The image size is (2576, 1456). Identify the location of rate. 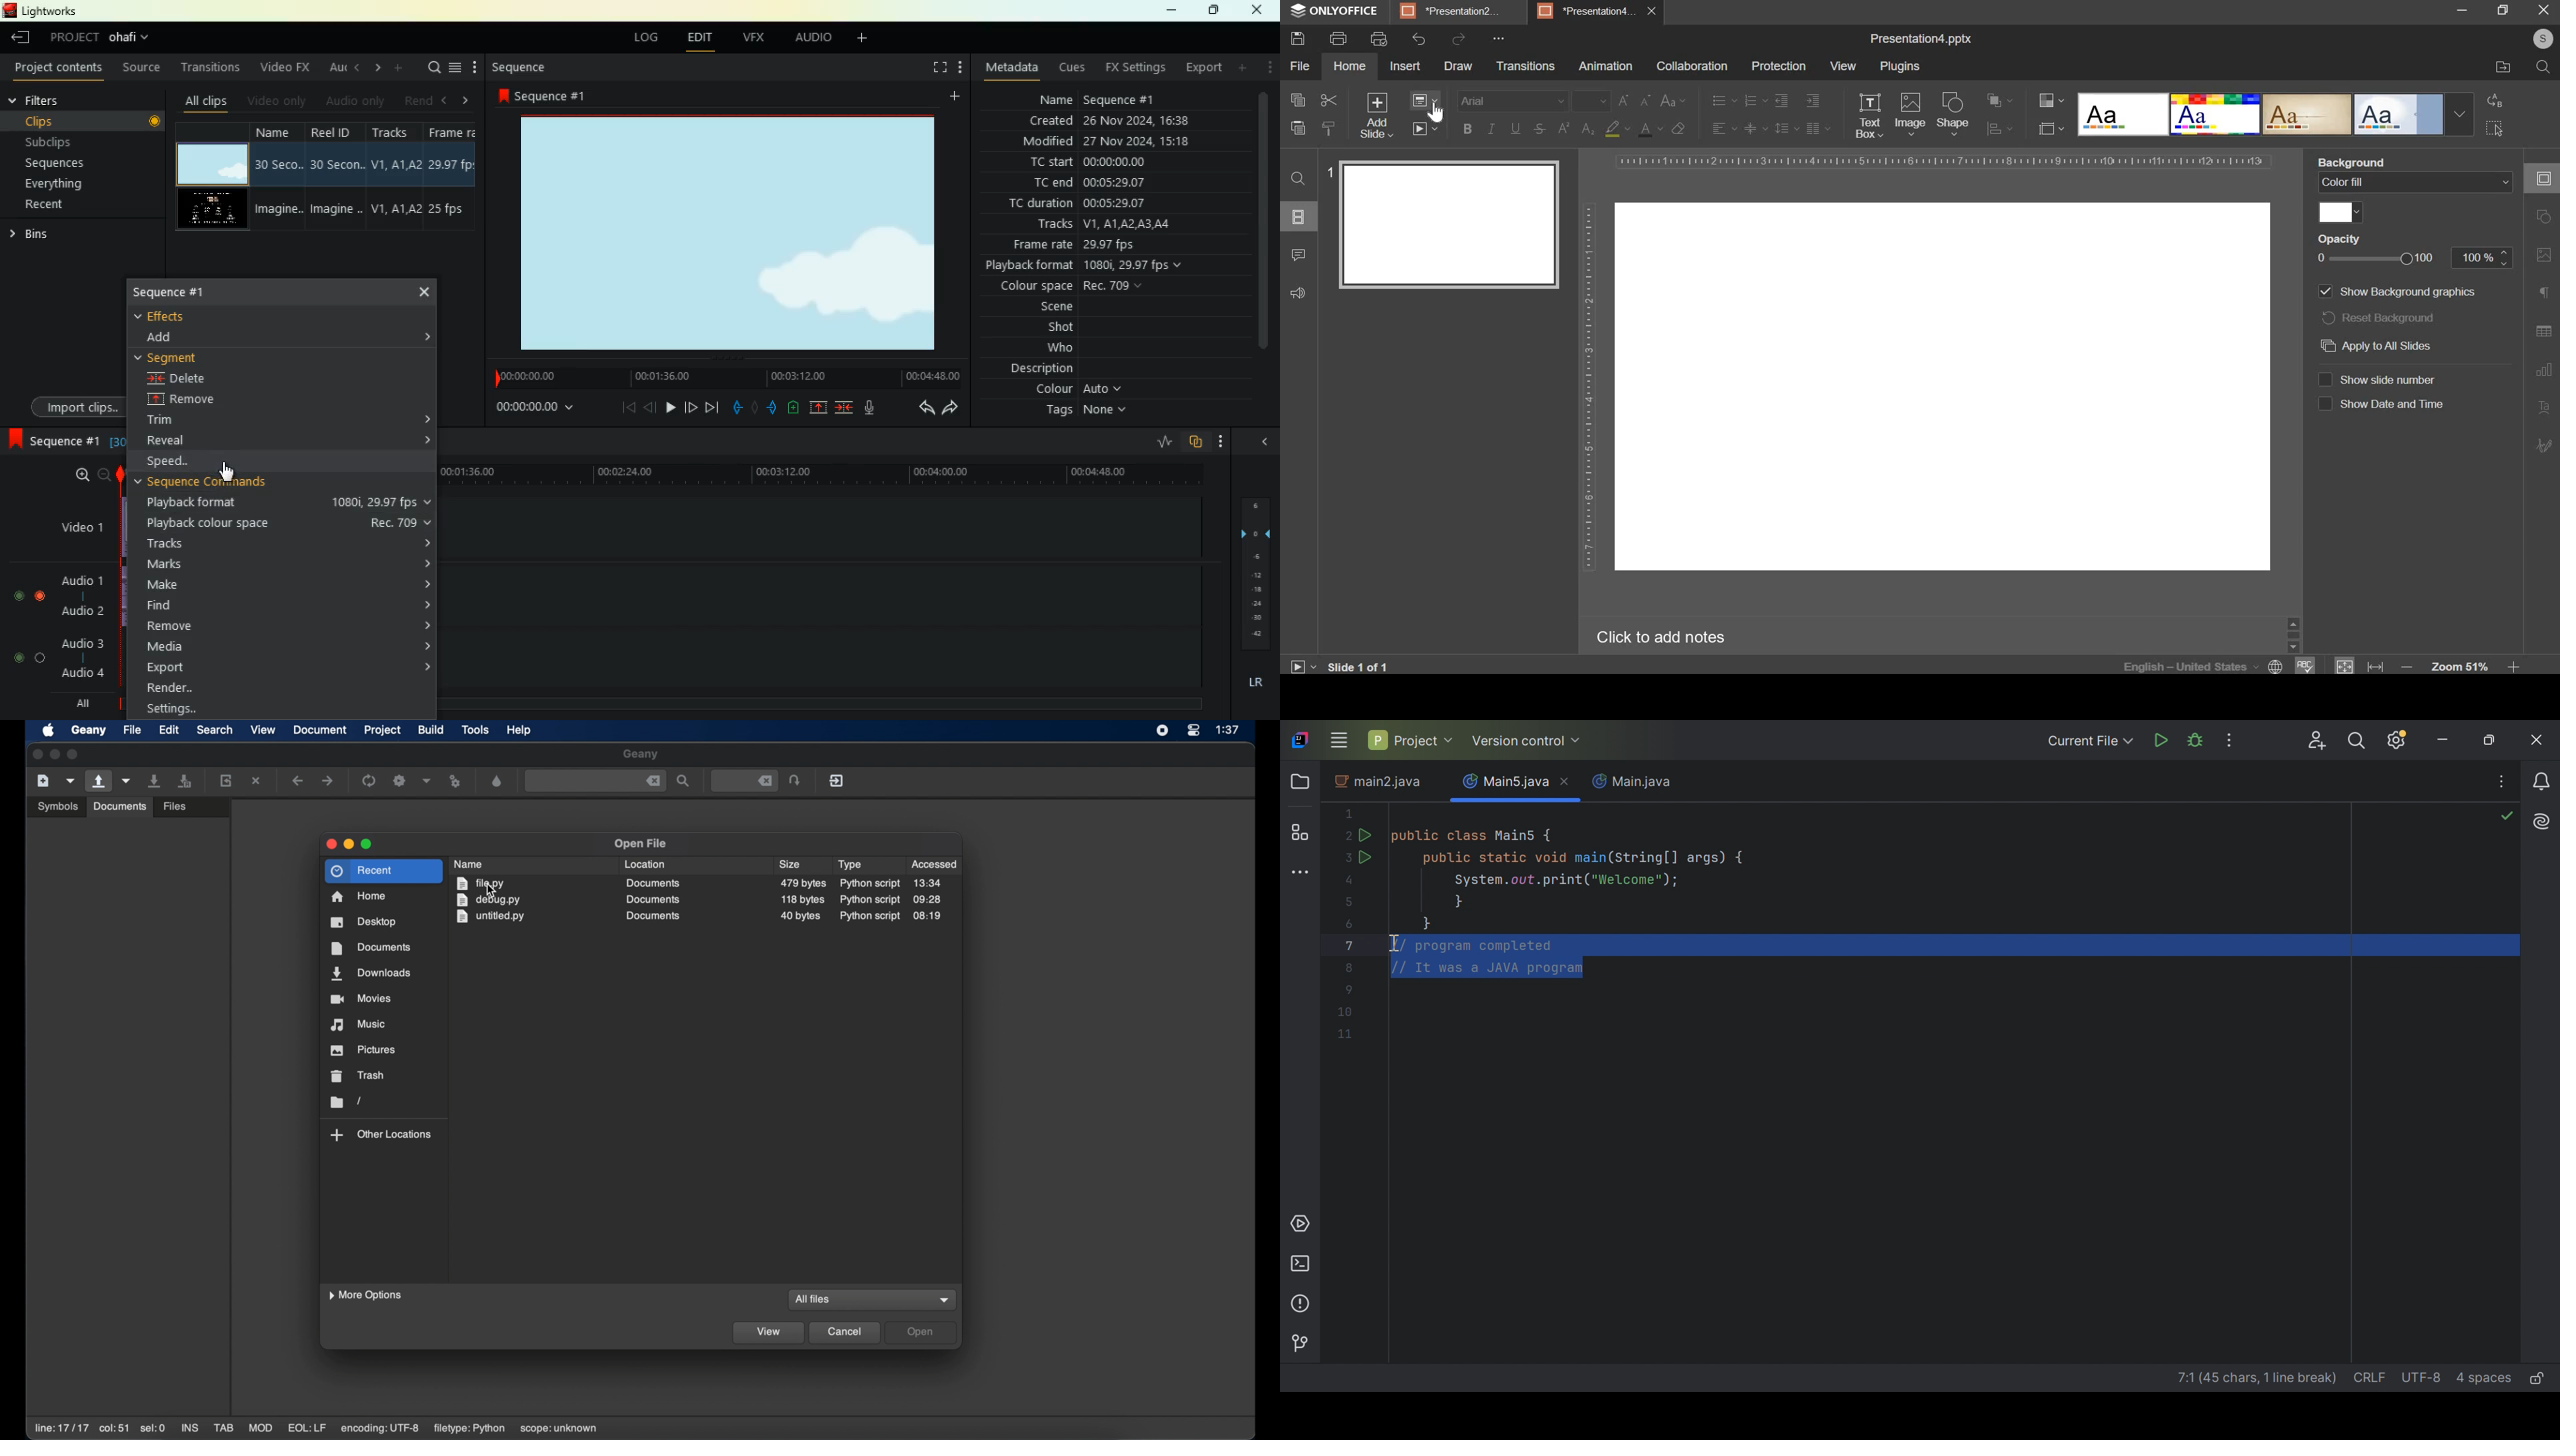
(1157, 443).